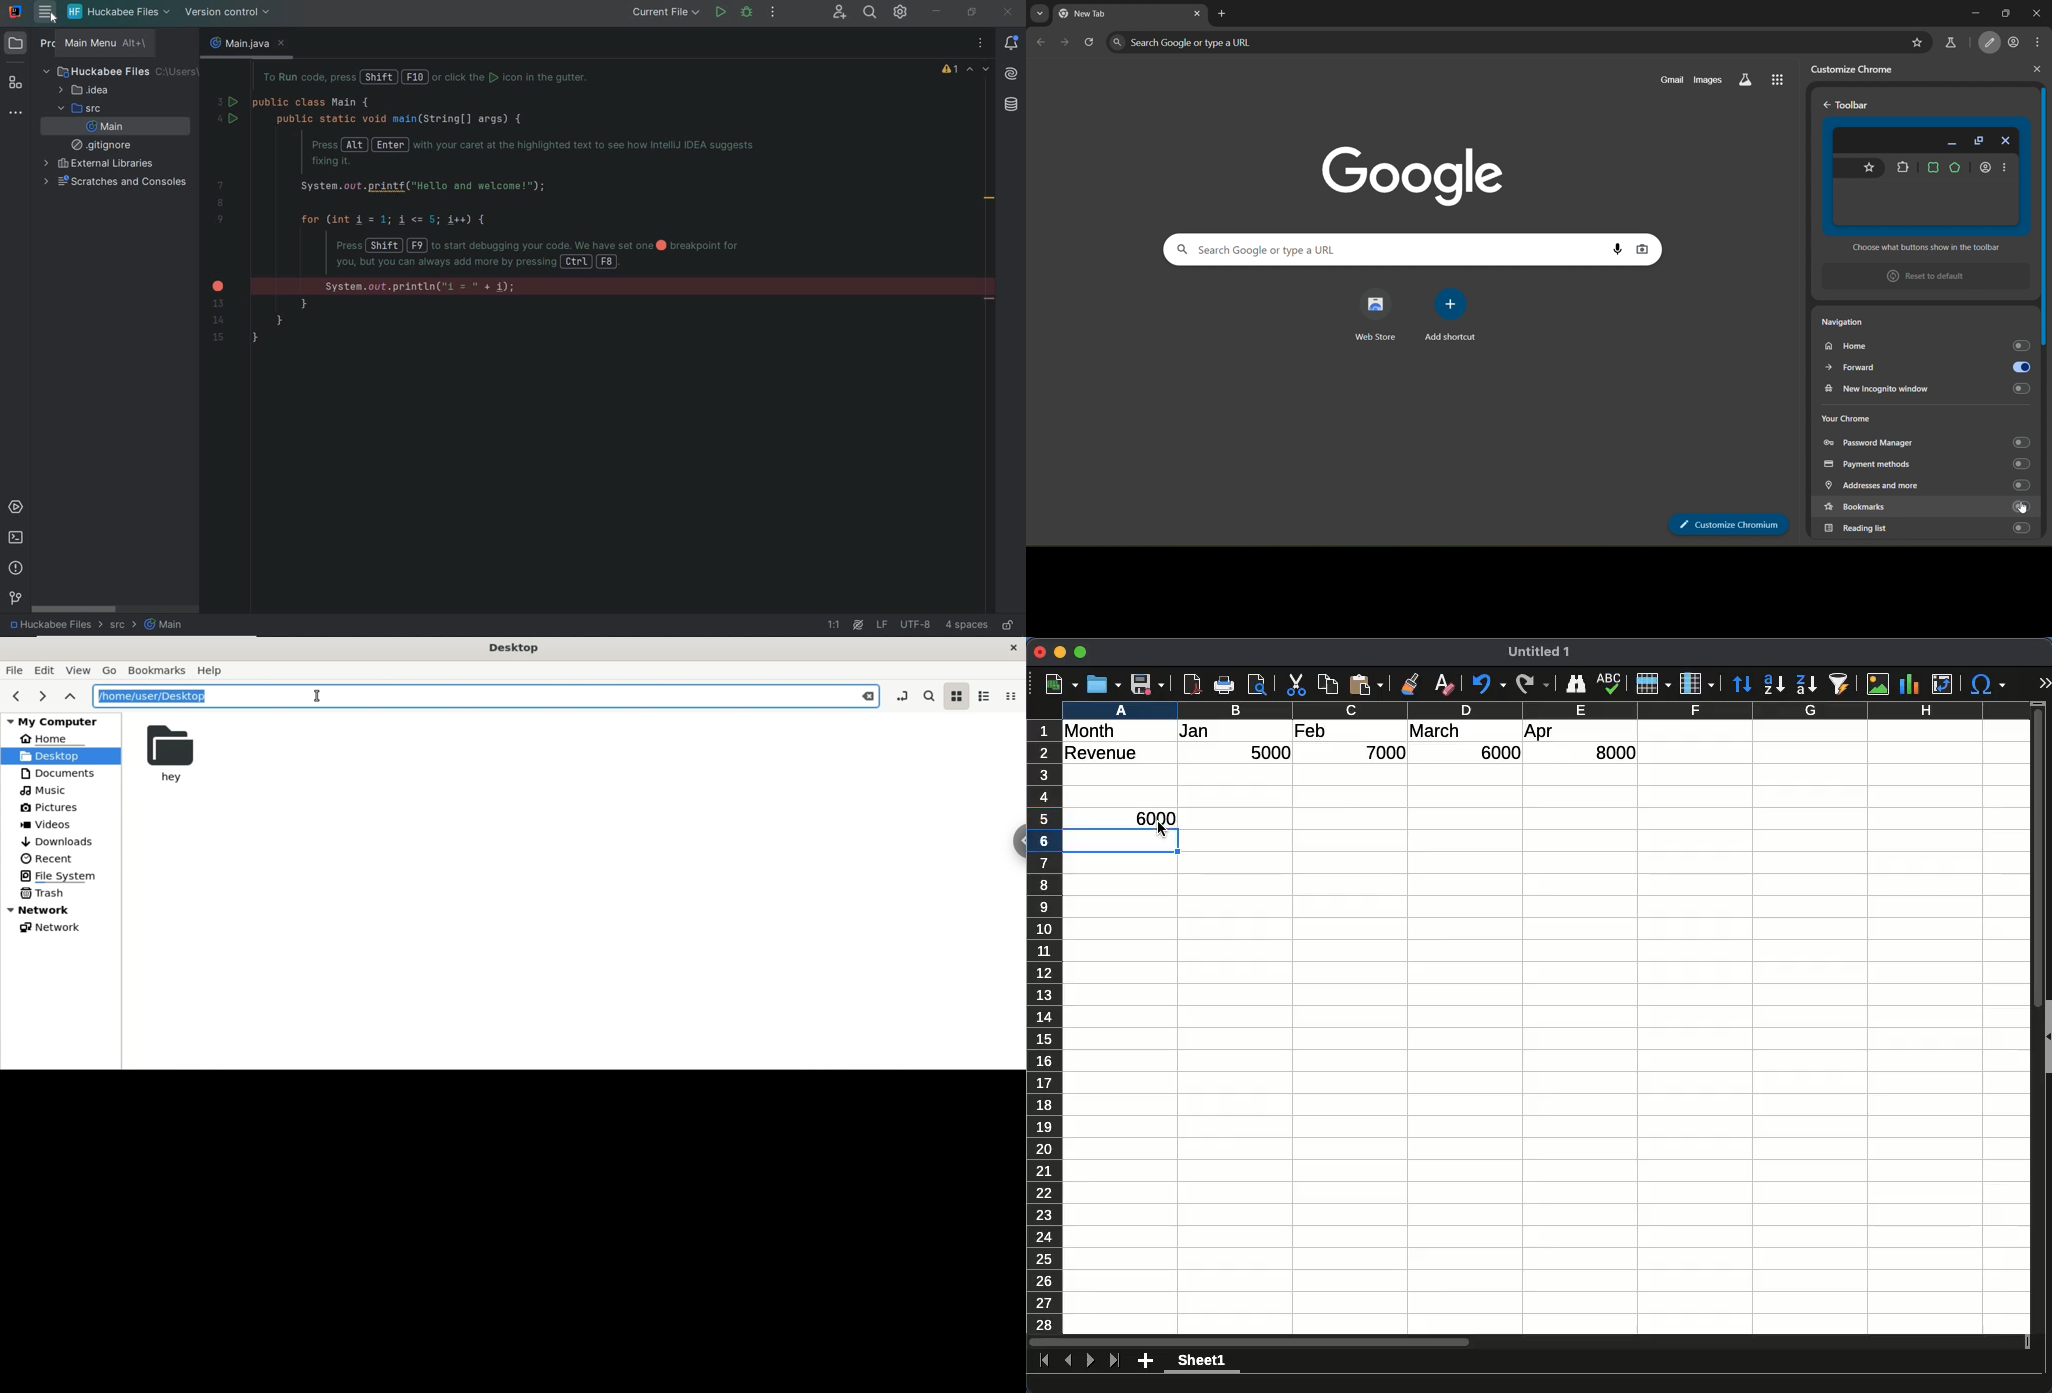 This screenshot has height=1400, width=2072. I want to click on problems, so click(16, 567).